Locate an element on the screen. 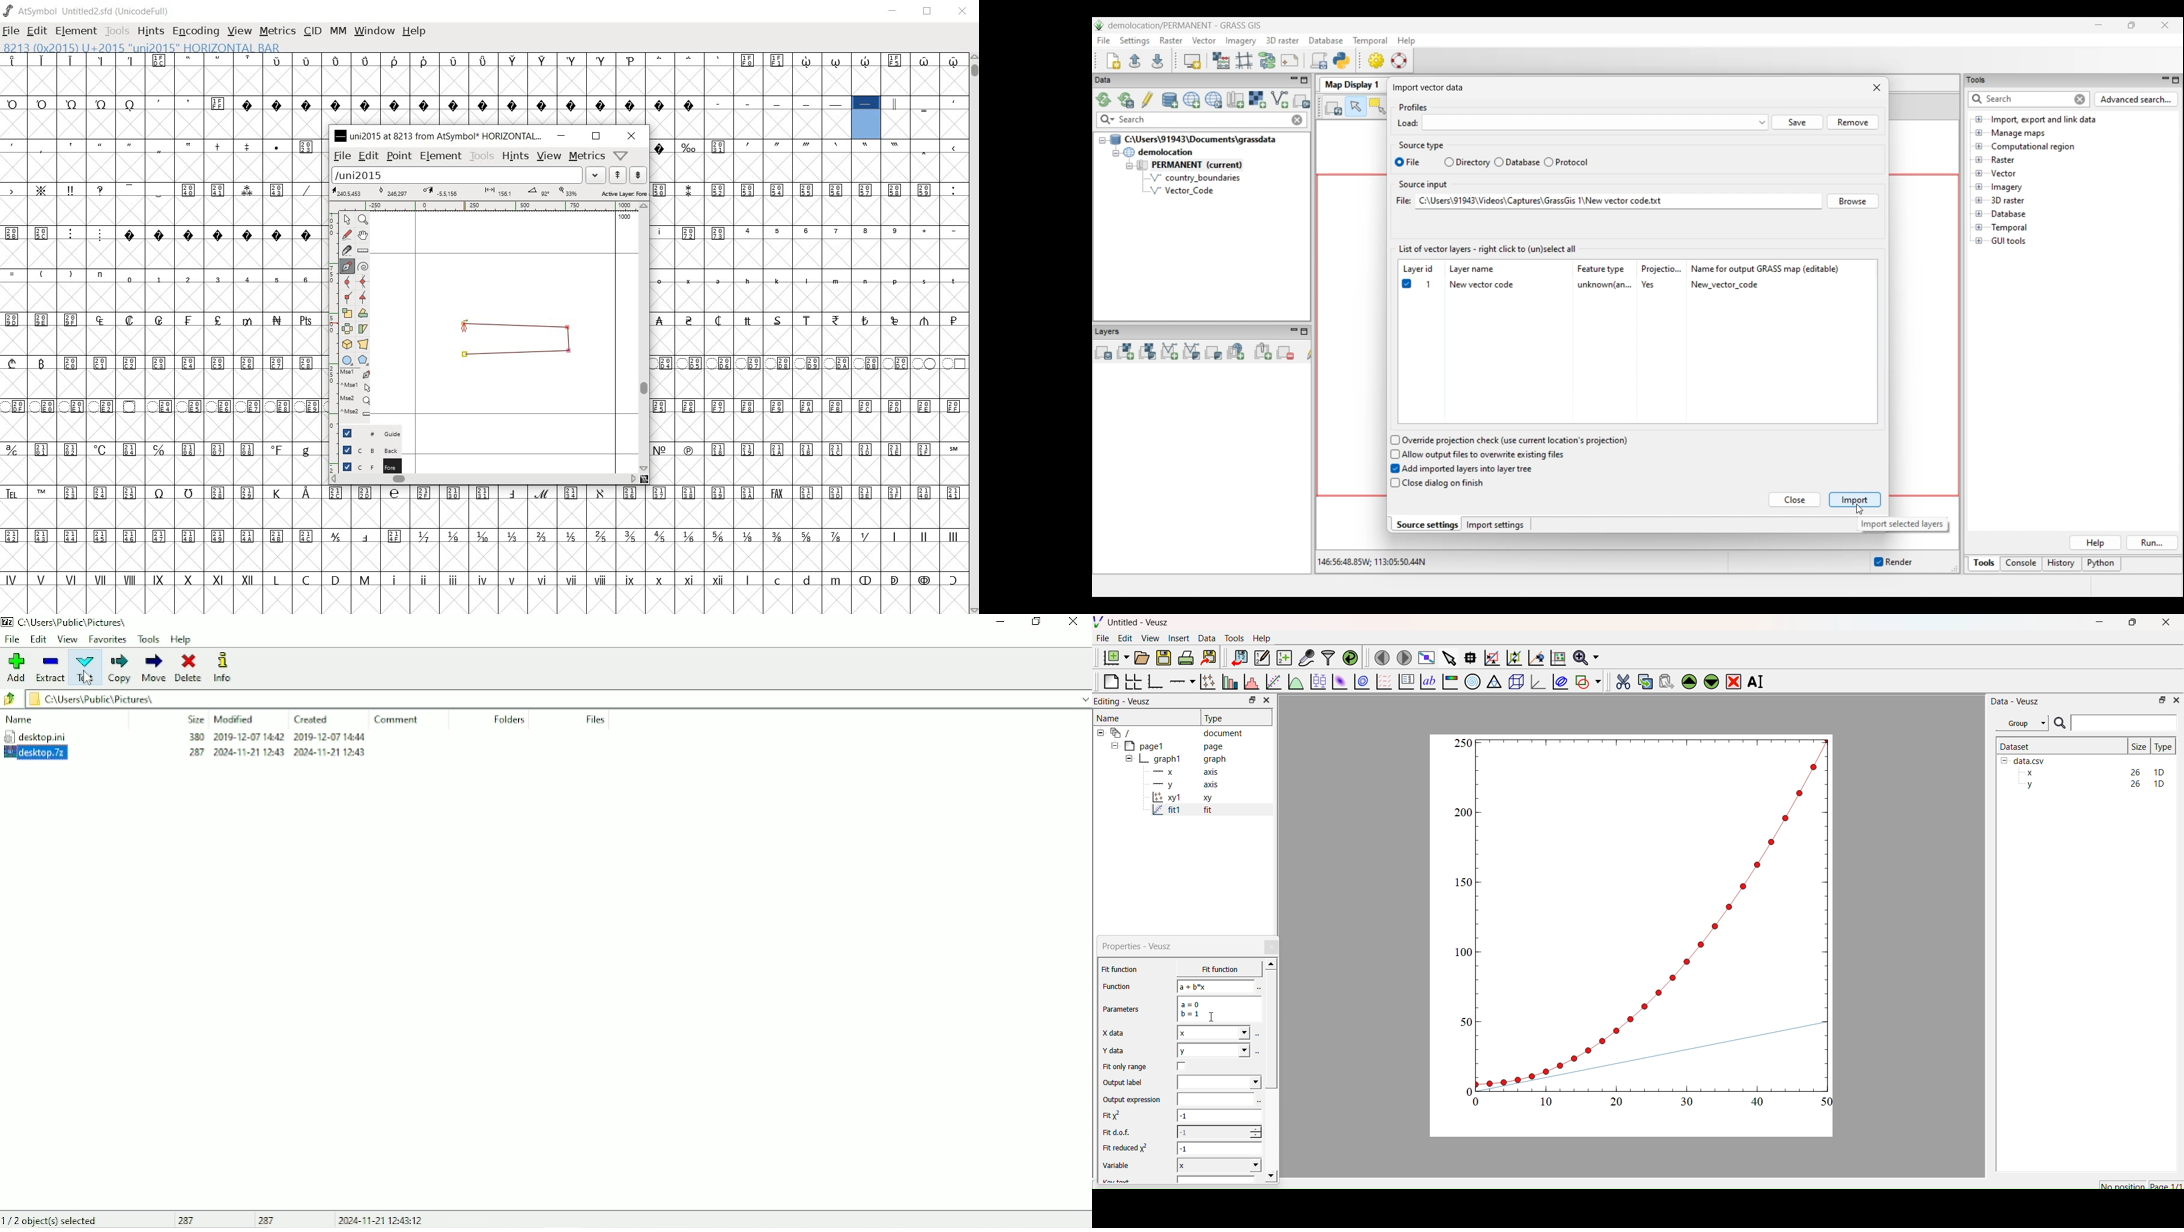 The image size is (2184, 1232). ruler is located at coordinates (492, 206).